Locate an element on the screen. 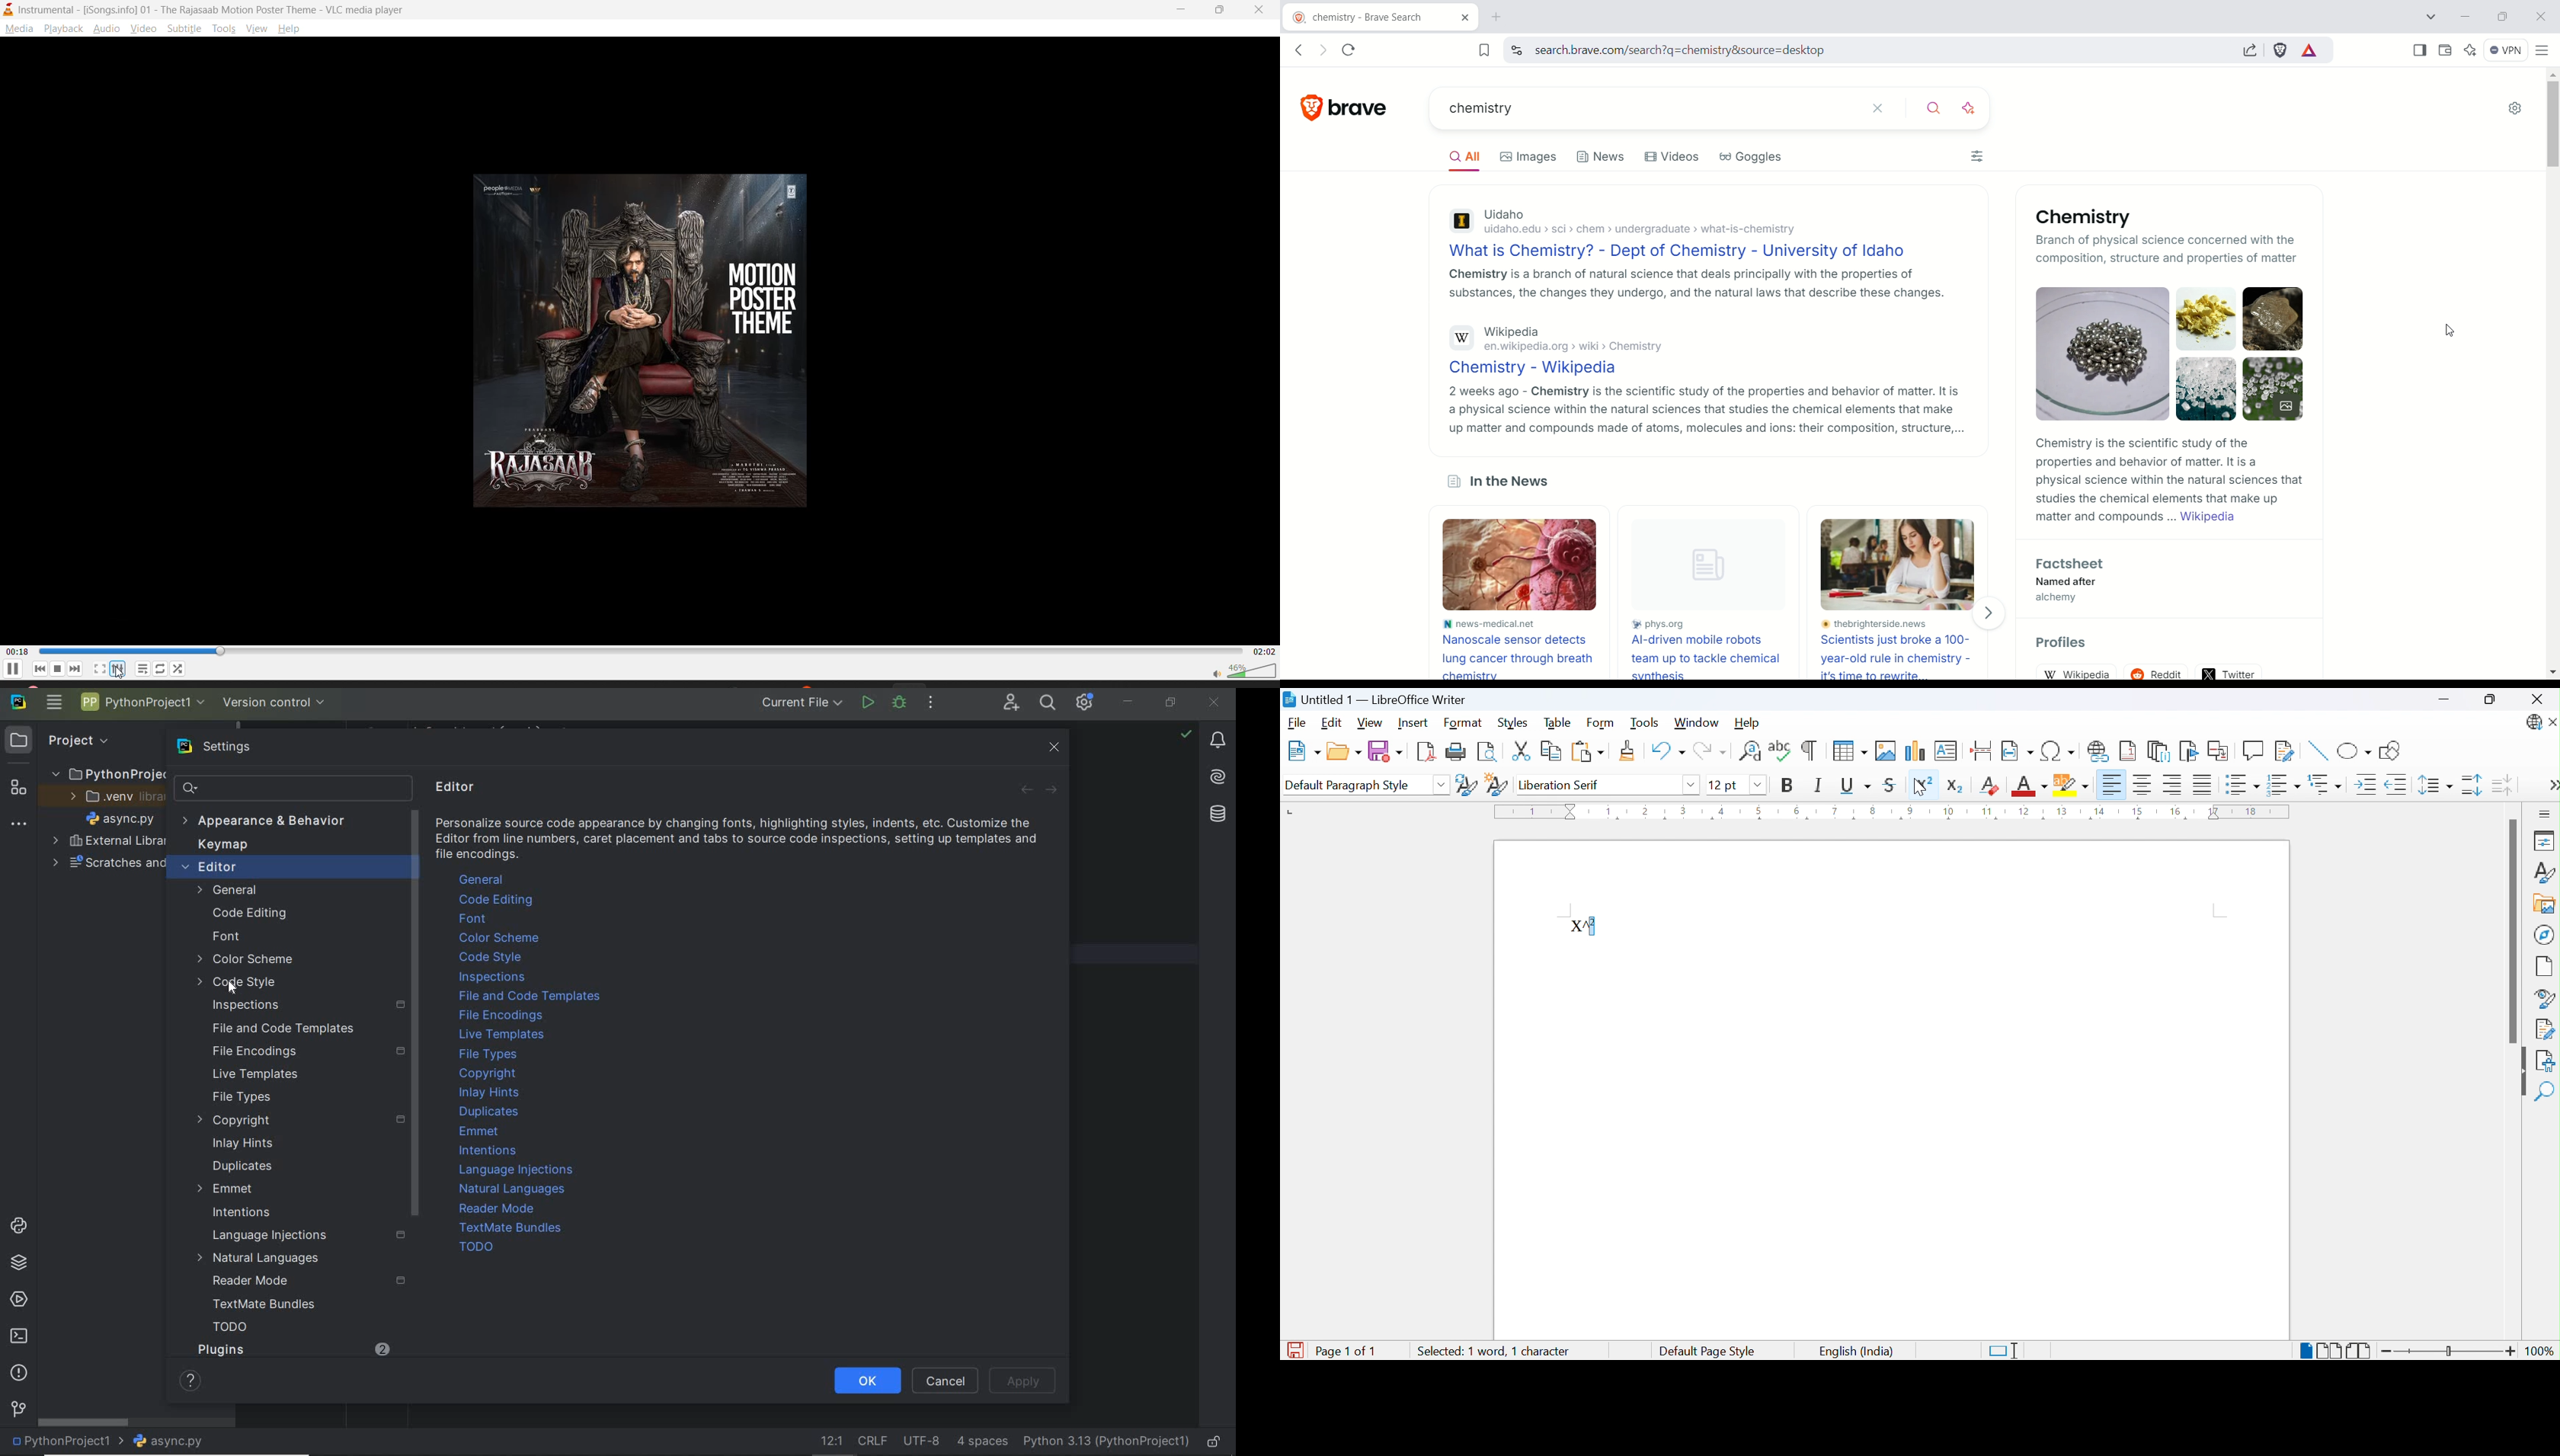 The height and width of the screenshot is (1456, 2576). font is located at coordinates (477, 920).